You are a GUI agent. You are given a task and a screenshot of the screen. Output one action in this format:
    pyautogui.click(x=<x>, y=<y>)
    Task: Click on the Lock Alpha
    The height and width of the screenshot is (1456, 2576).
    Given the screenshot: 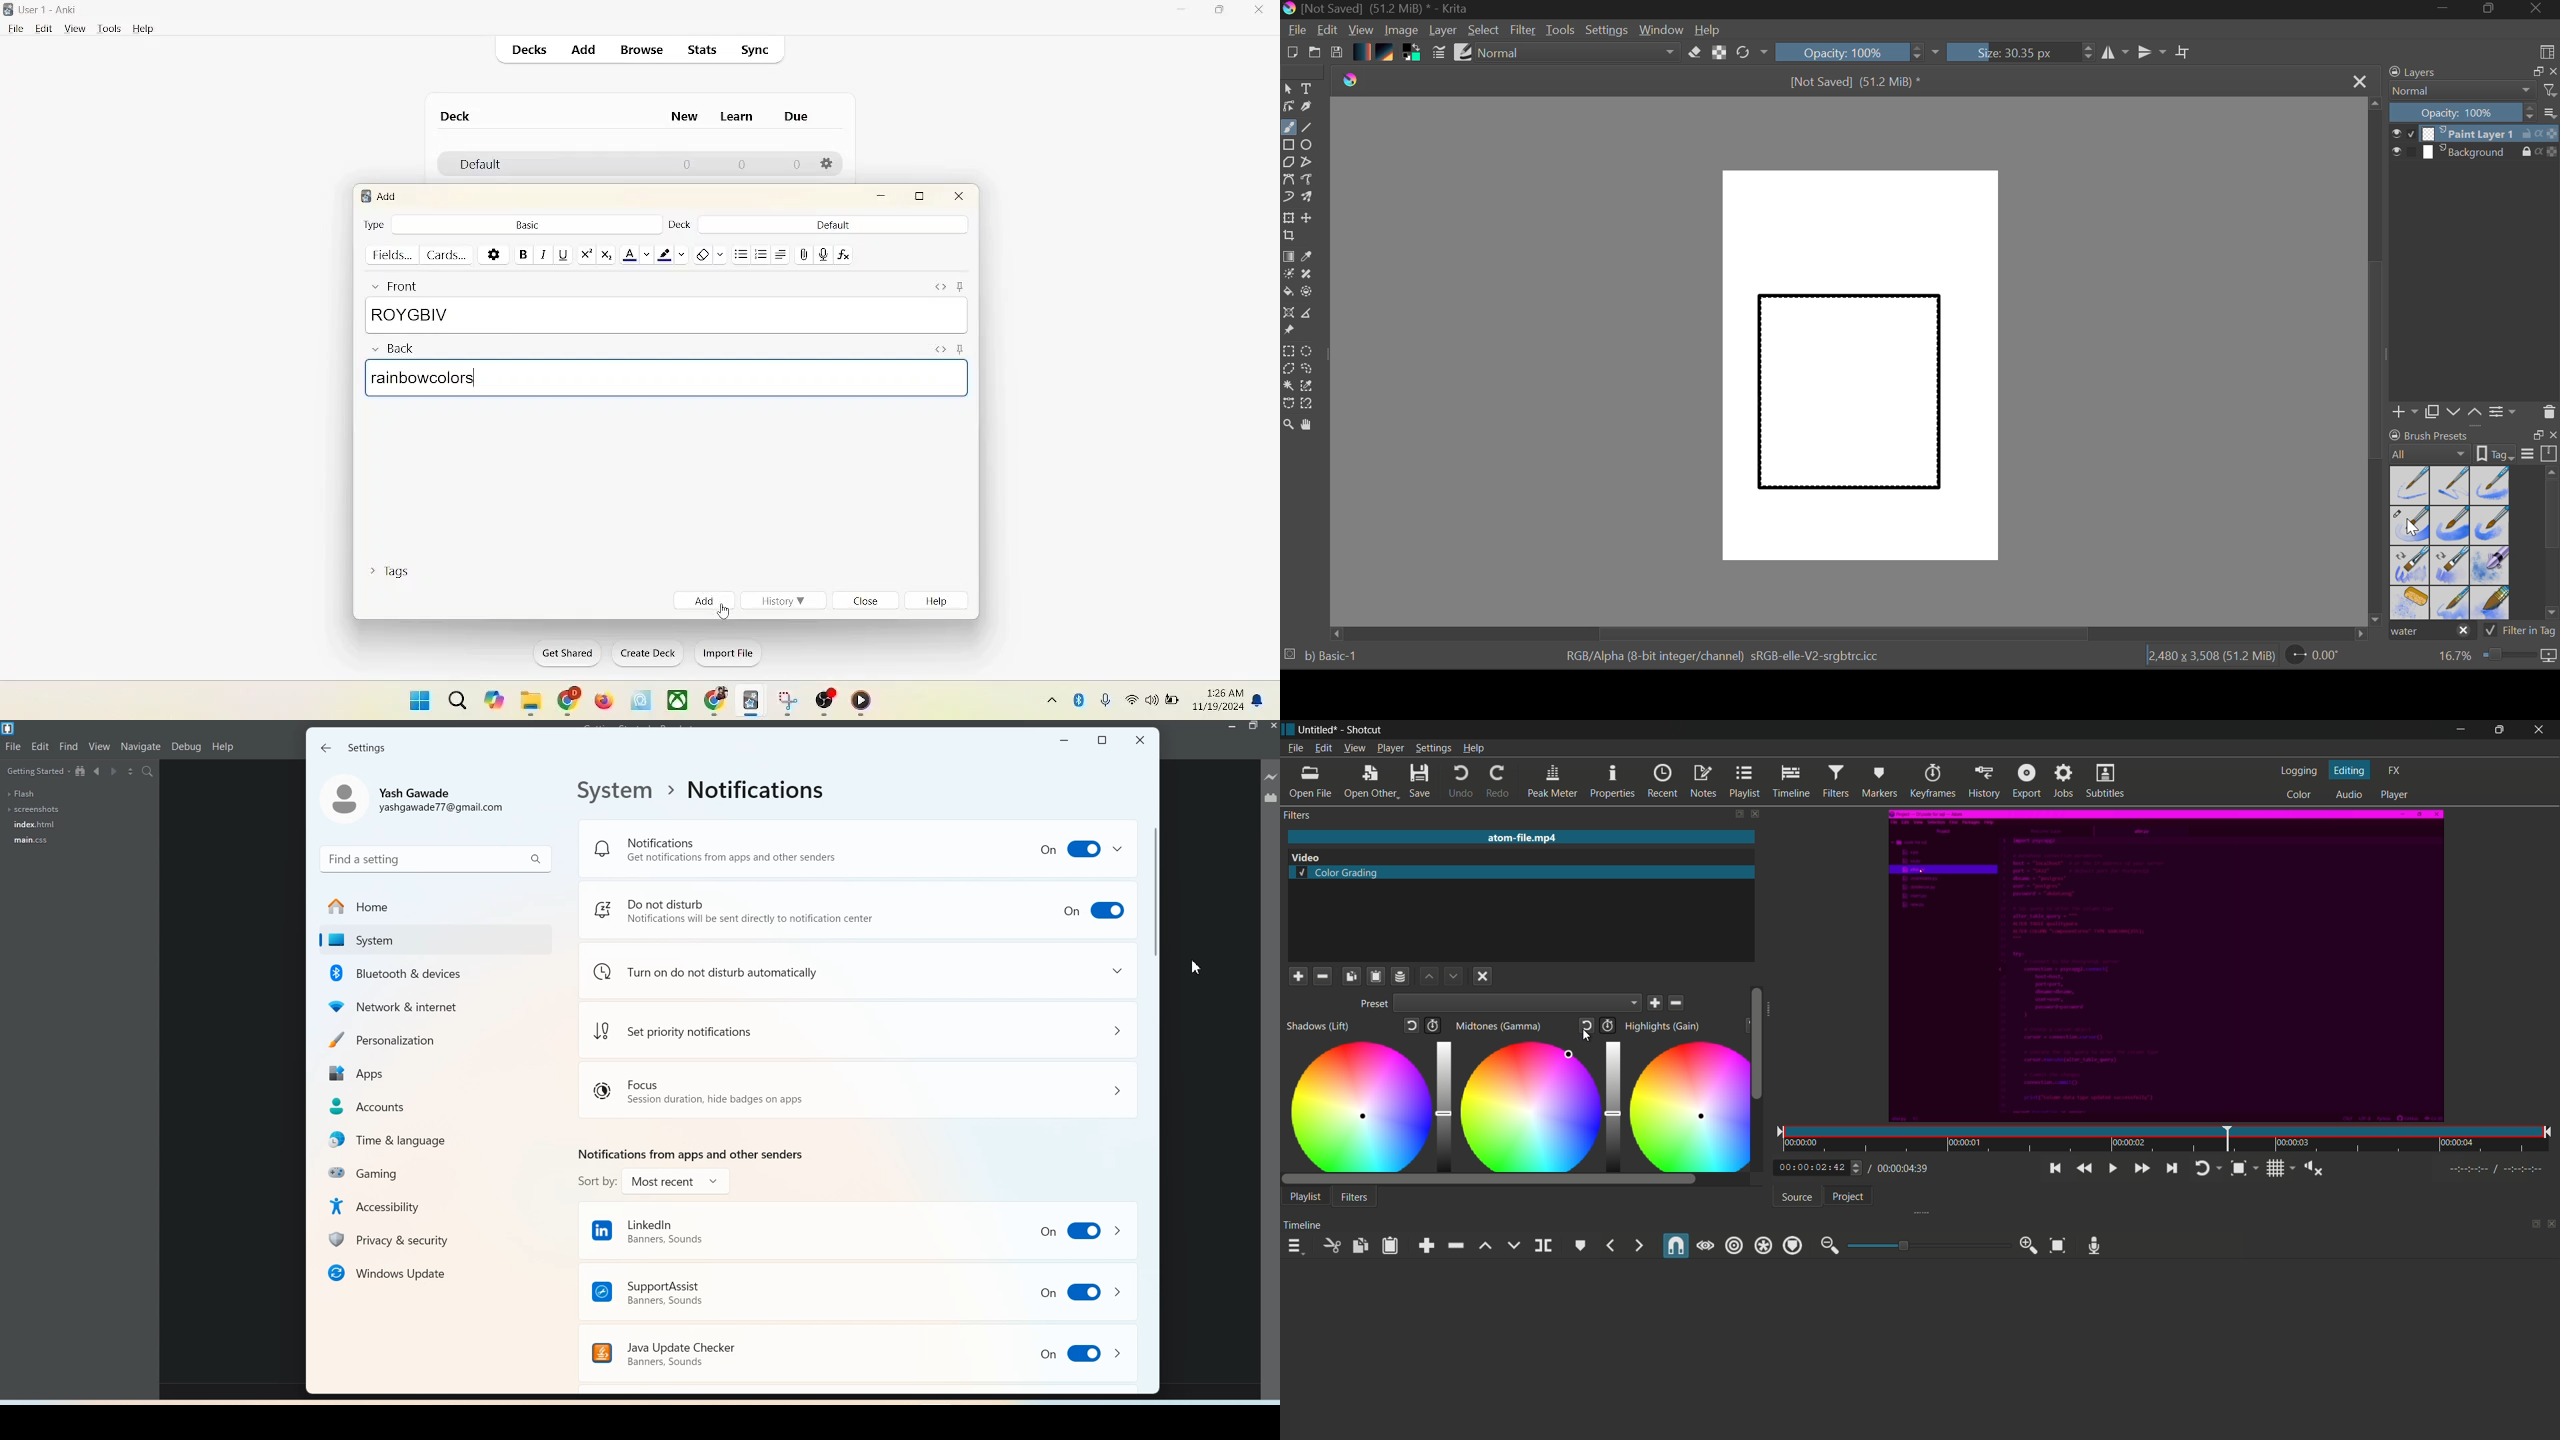 What is the action you would take?
    pyautogui.click(x=1717, y=53)
    